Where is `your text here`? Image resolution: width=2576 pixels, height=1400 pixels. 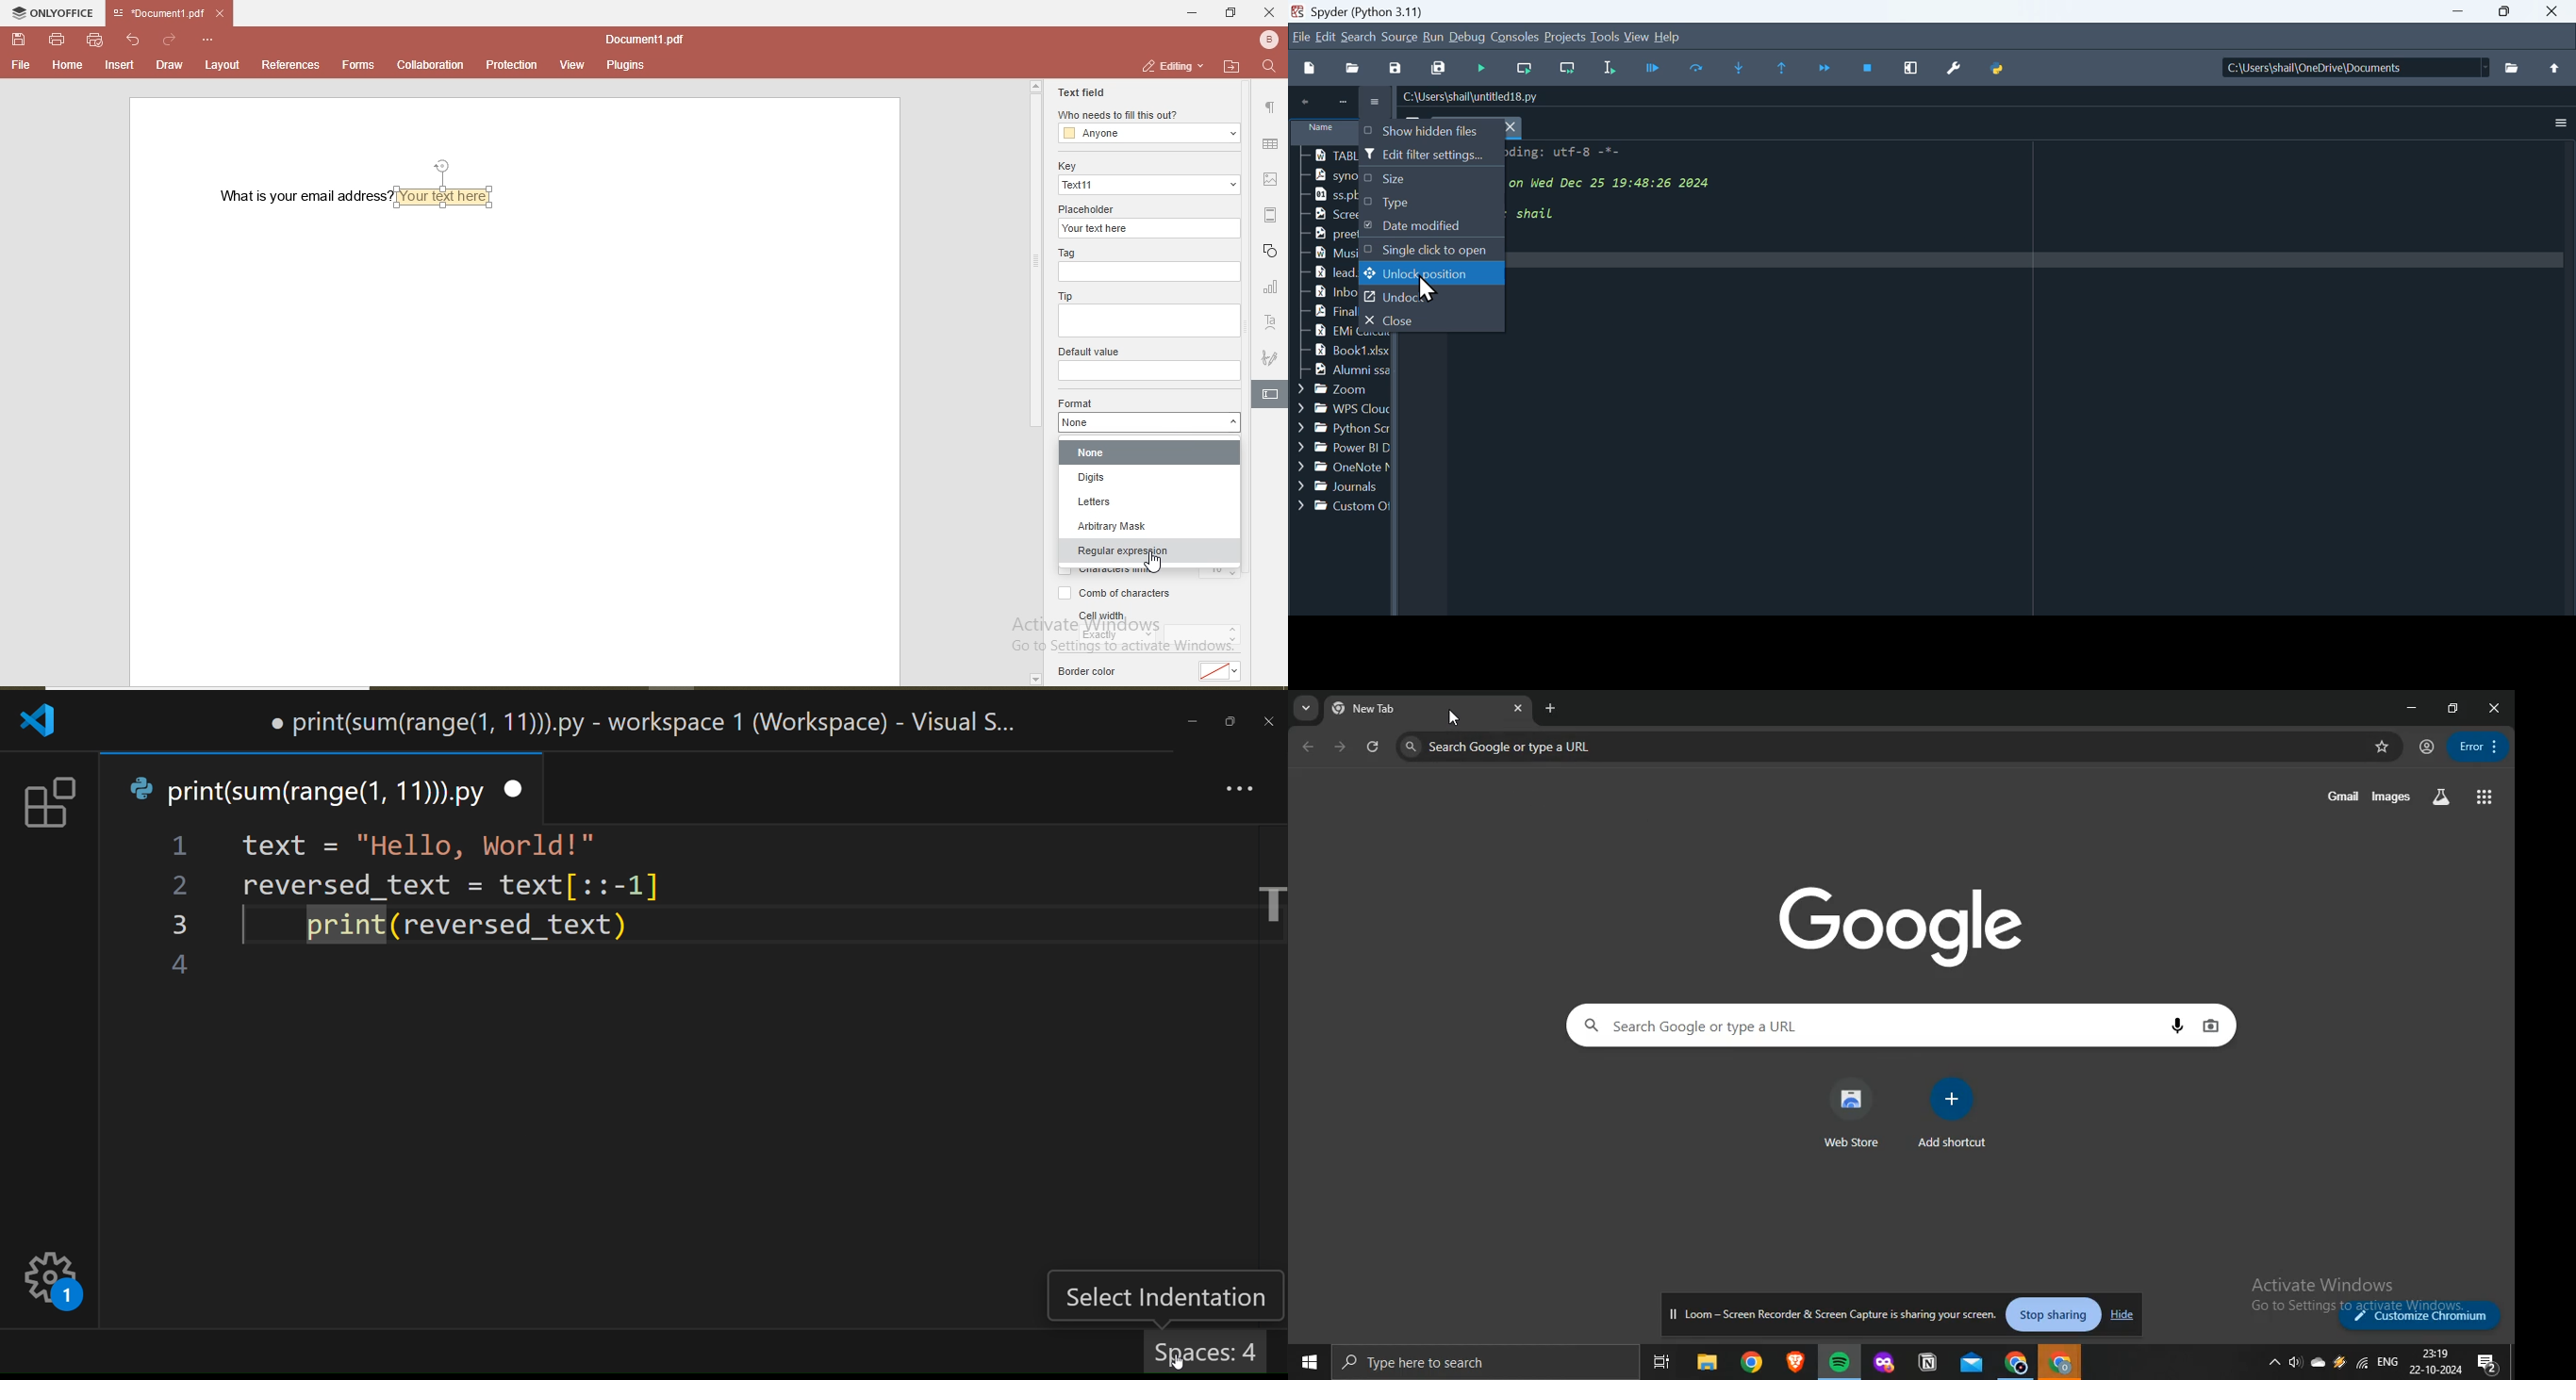 your text here is located at coordinates (1150, 228).